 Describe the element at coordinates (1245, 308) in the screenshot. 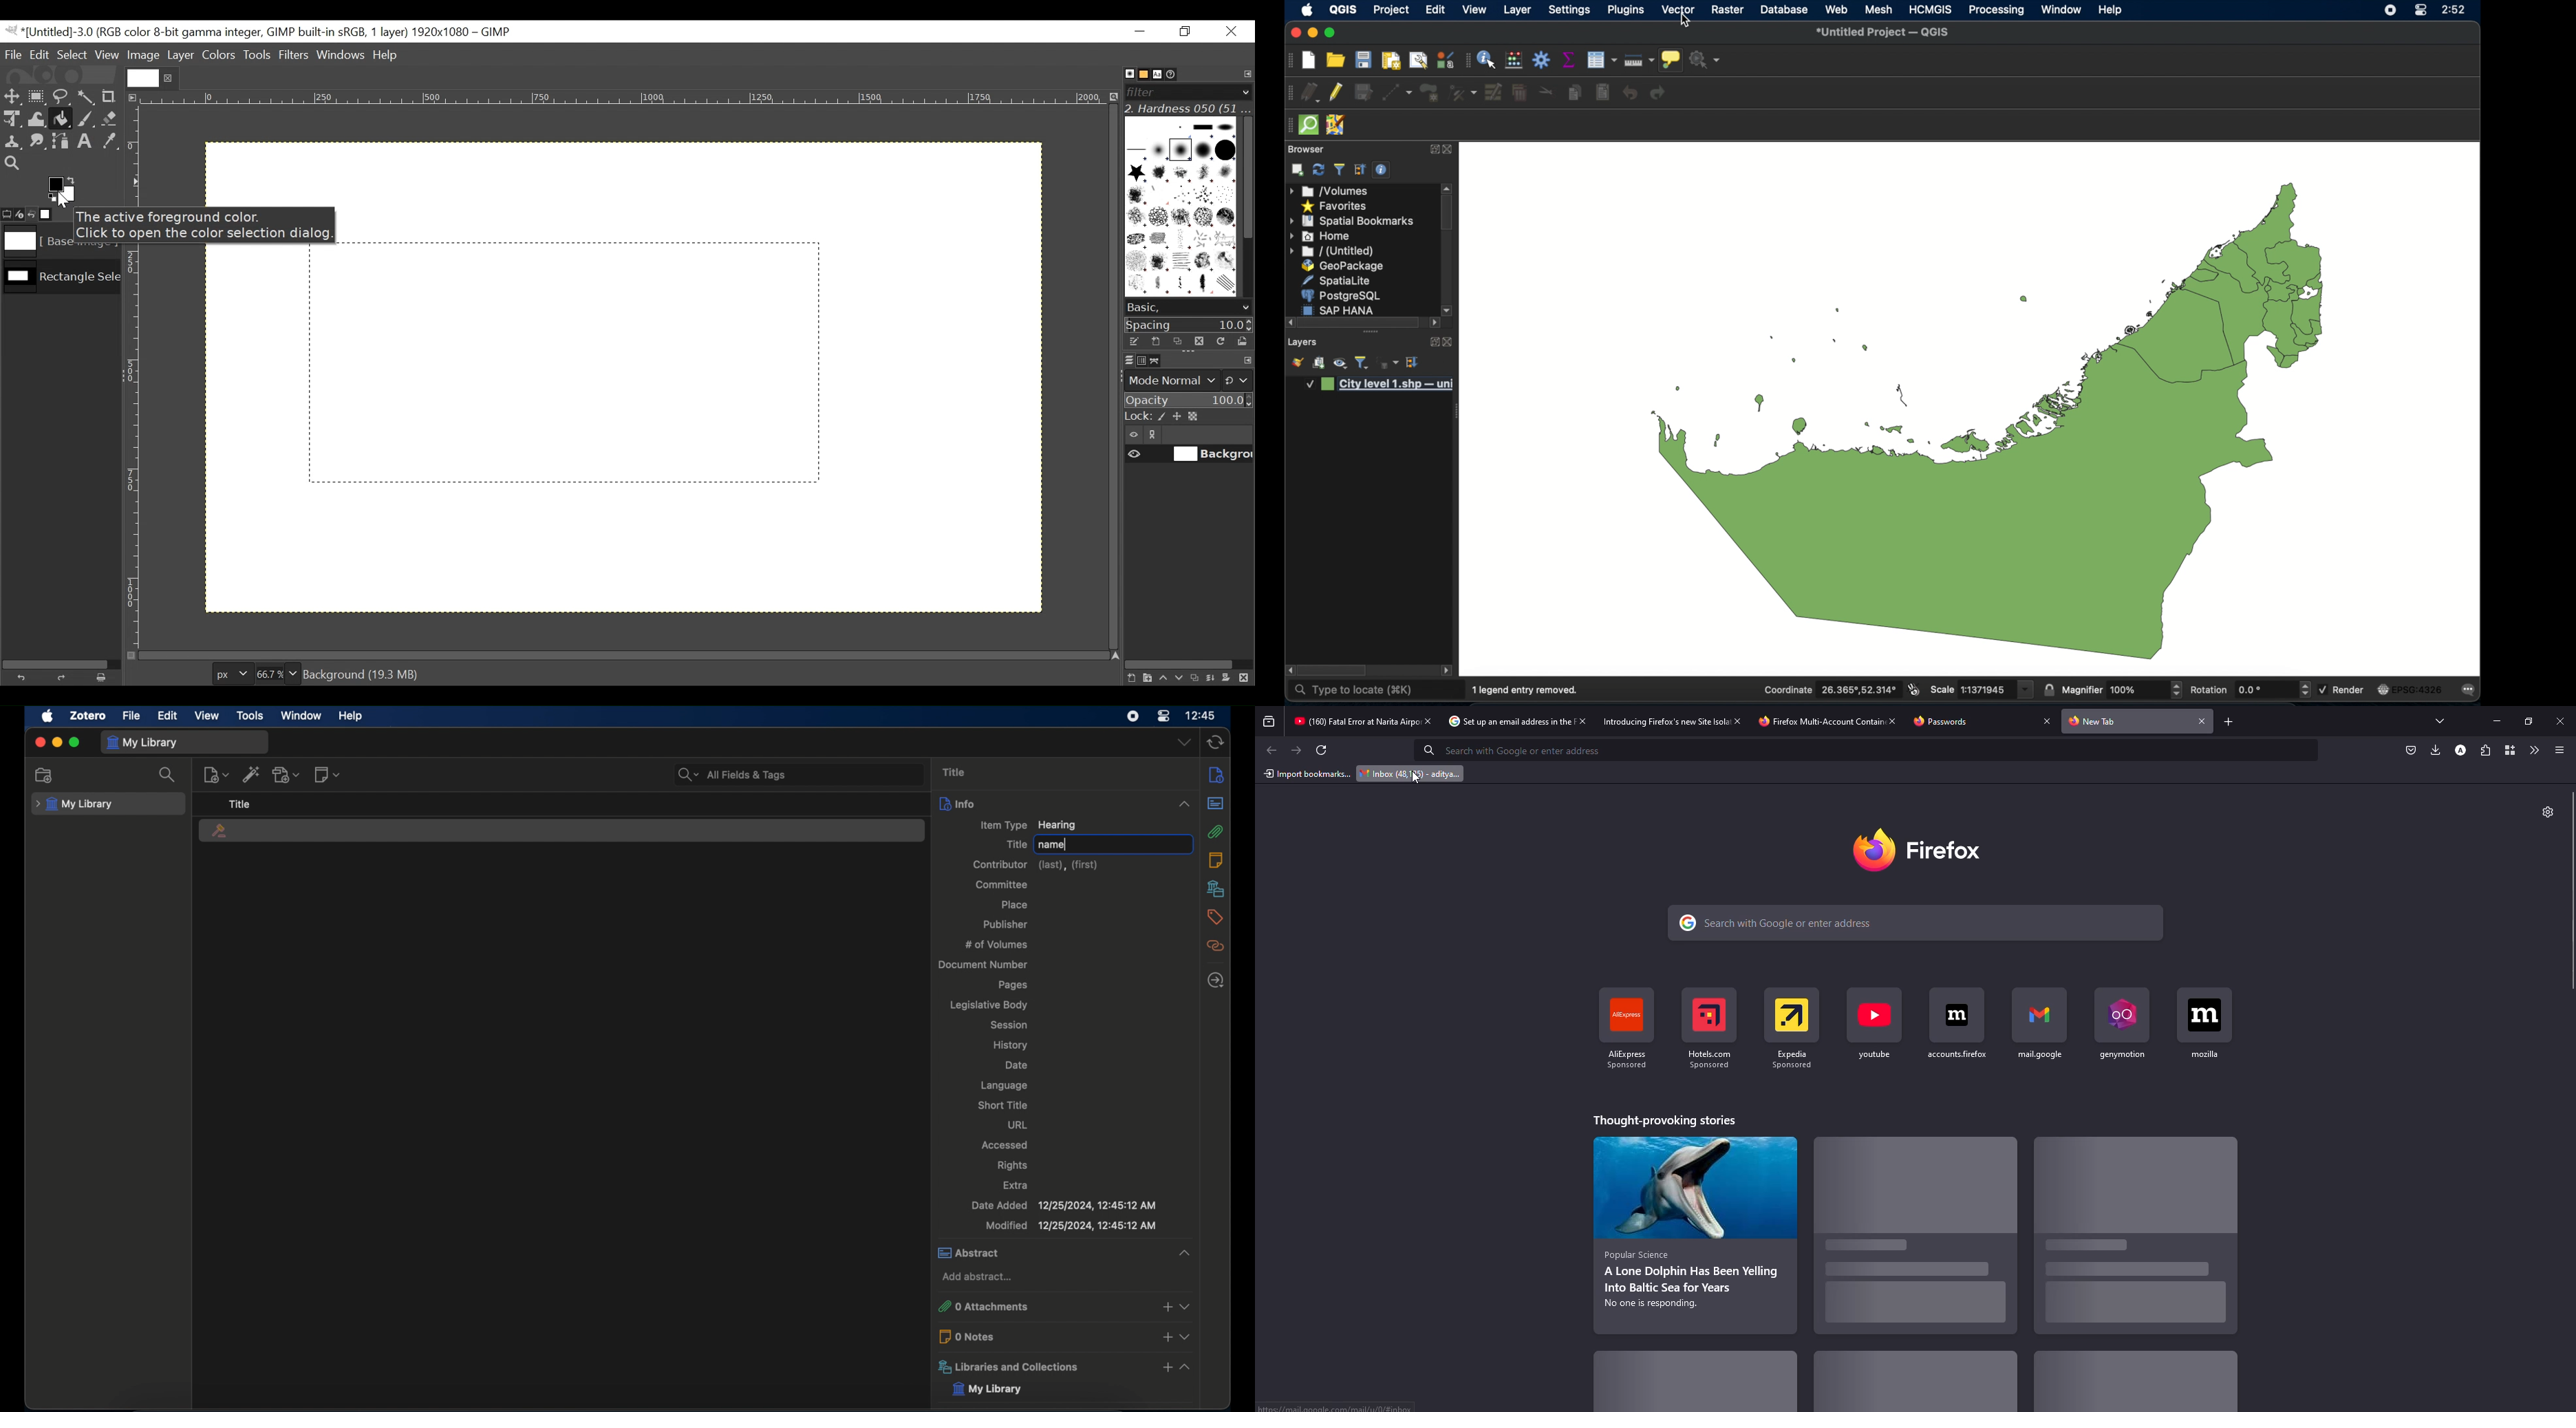

I see `scroll down` at that location.